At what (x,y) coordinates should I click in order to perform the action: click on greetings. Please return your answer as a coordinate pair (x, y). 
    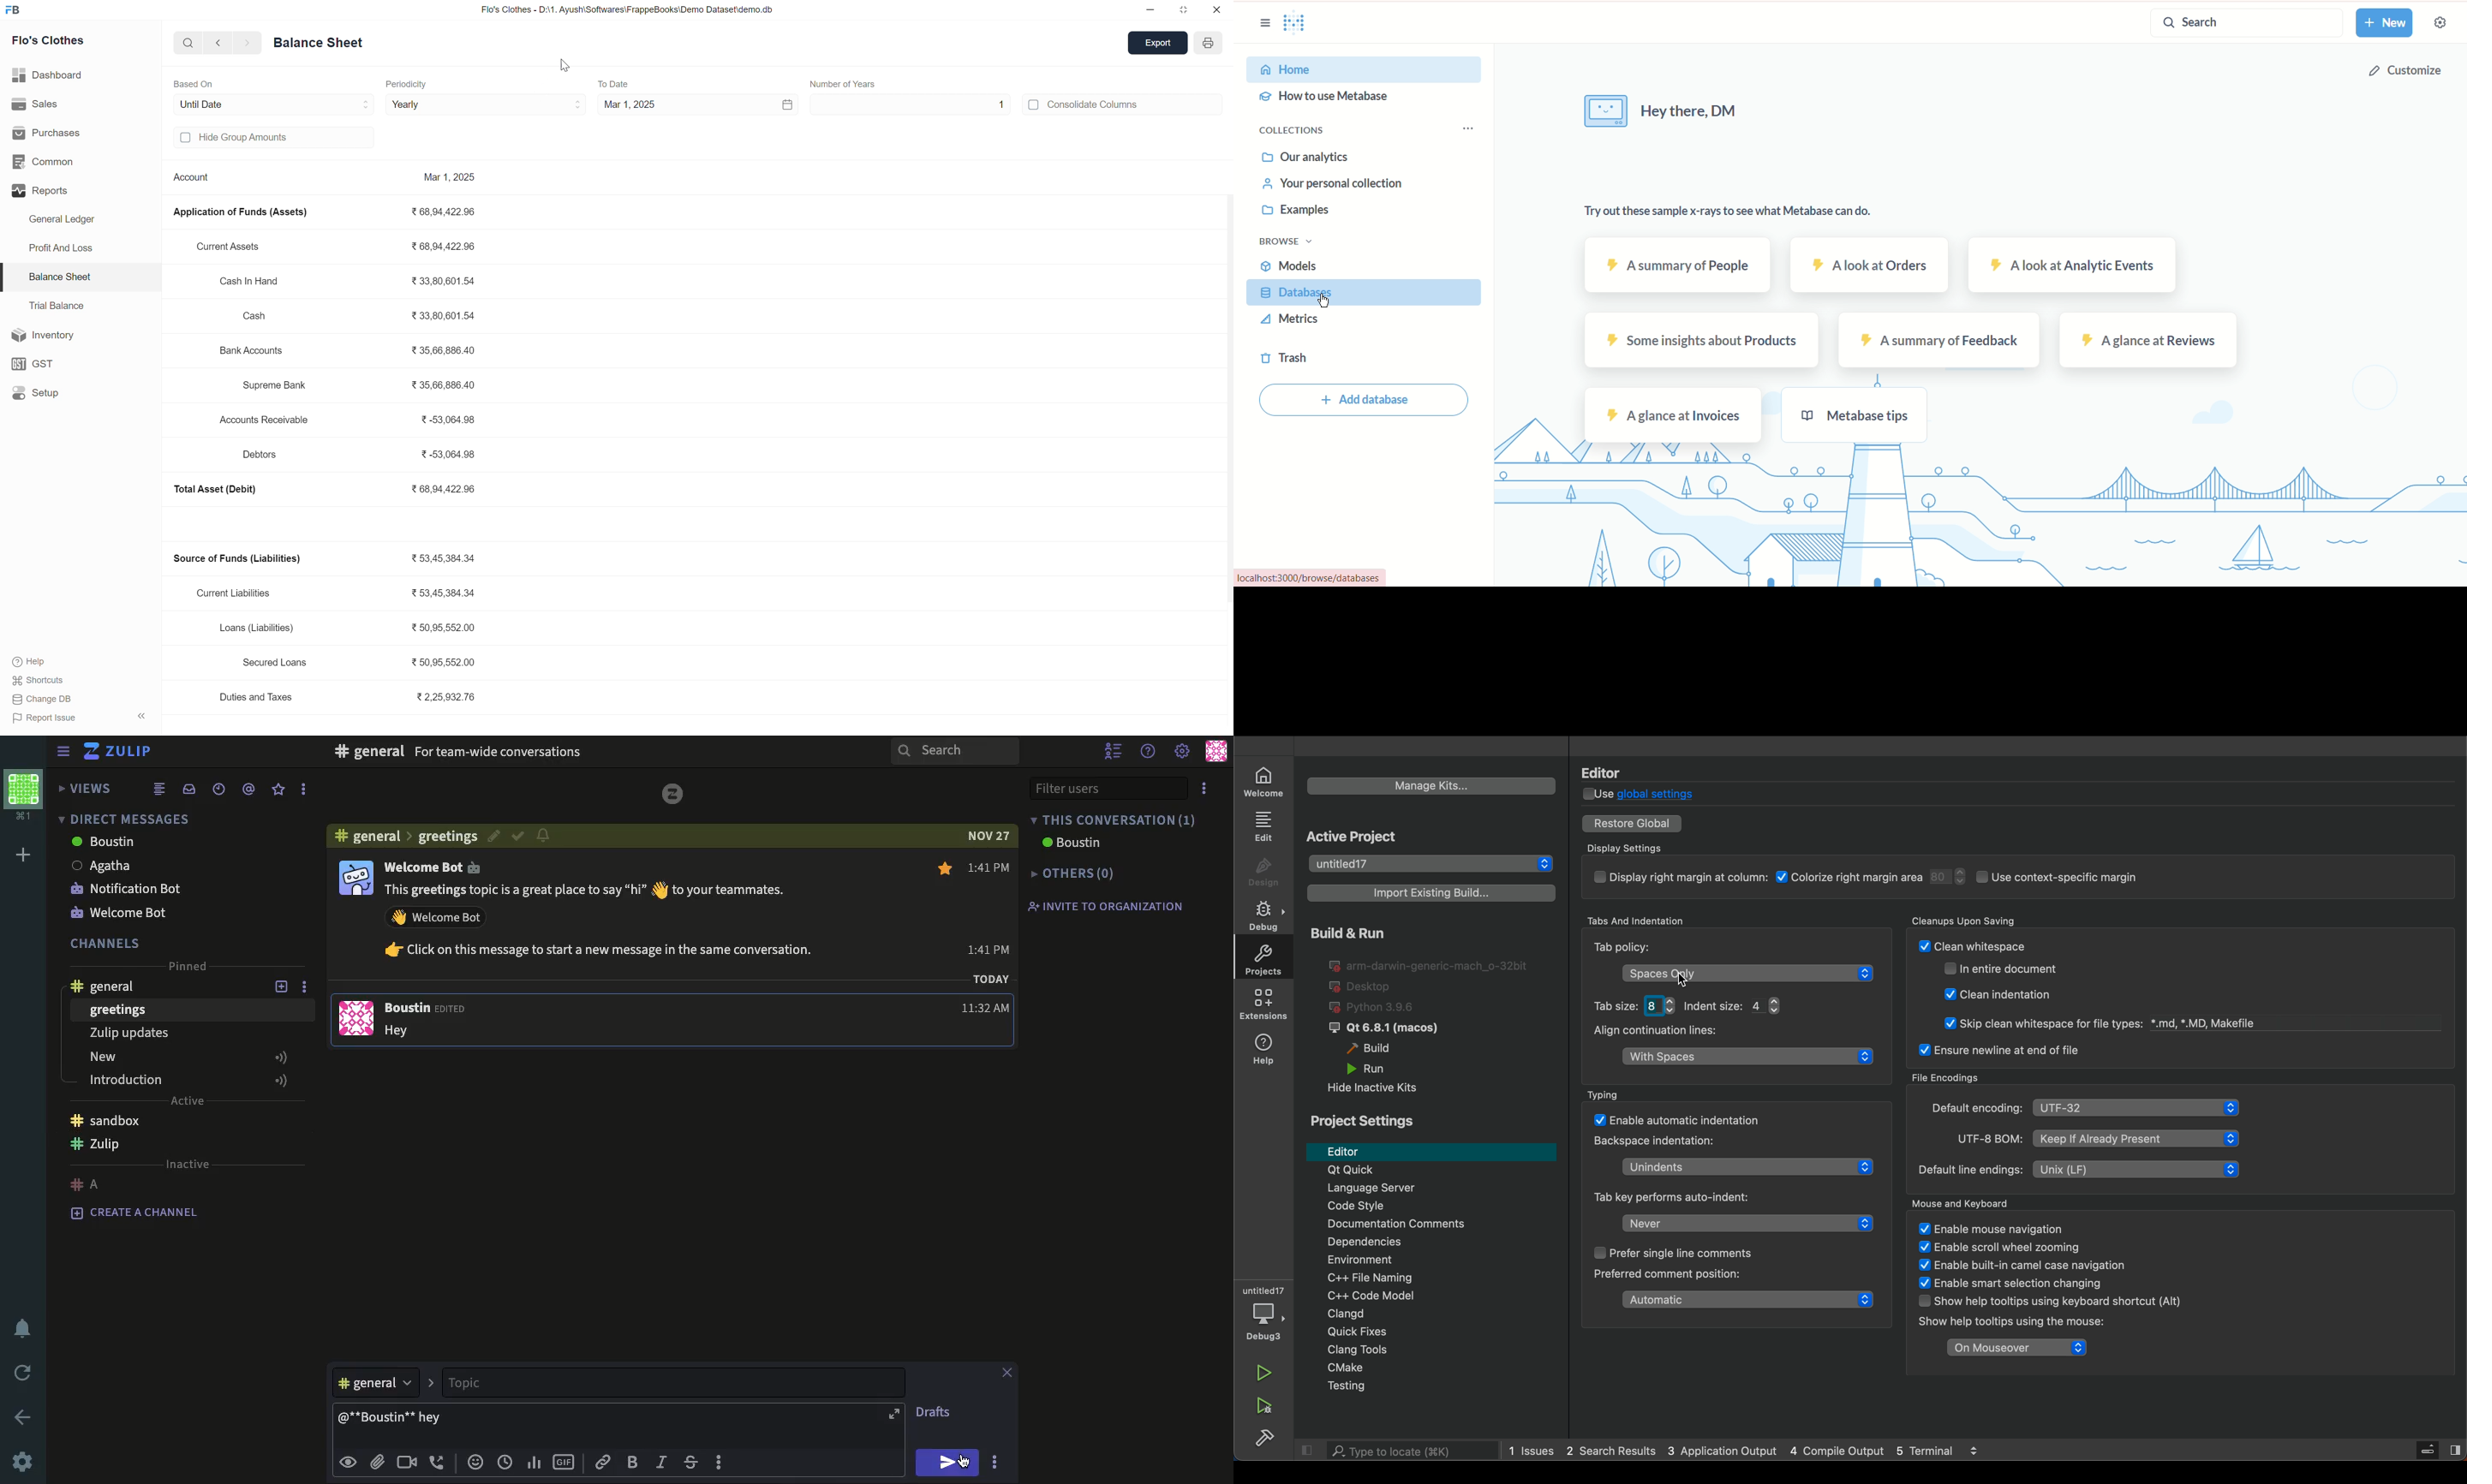
    Looking at the image, I should click on (119, 1010).